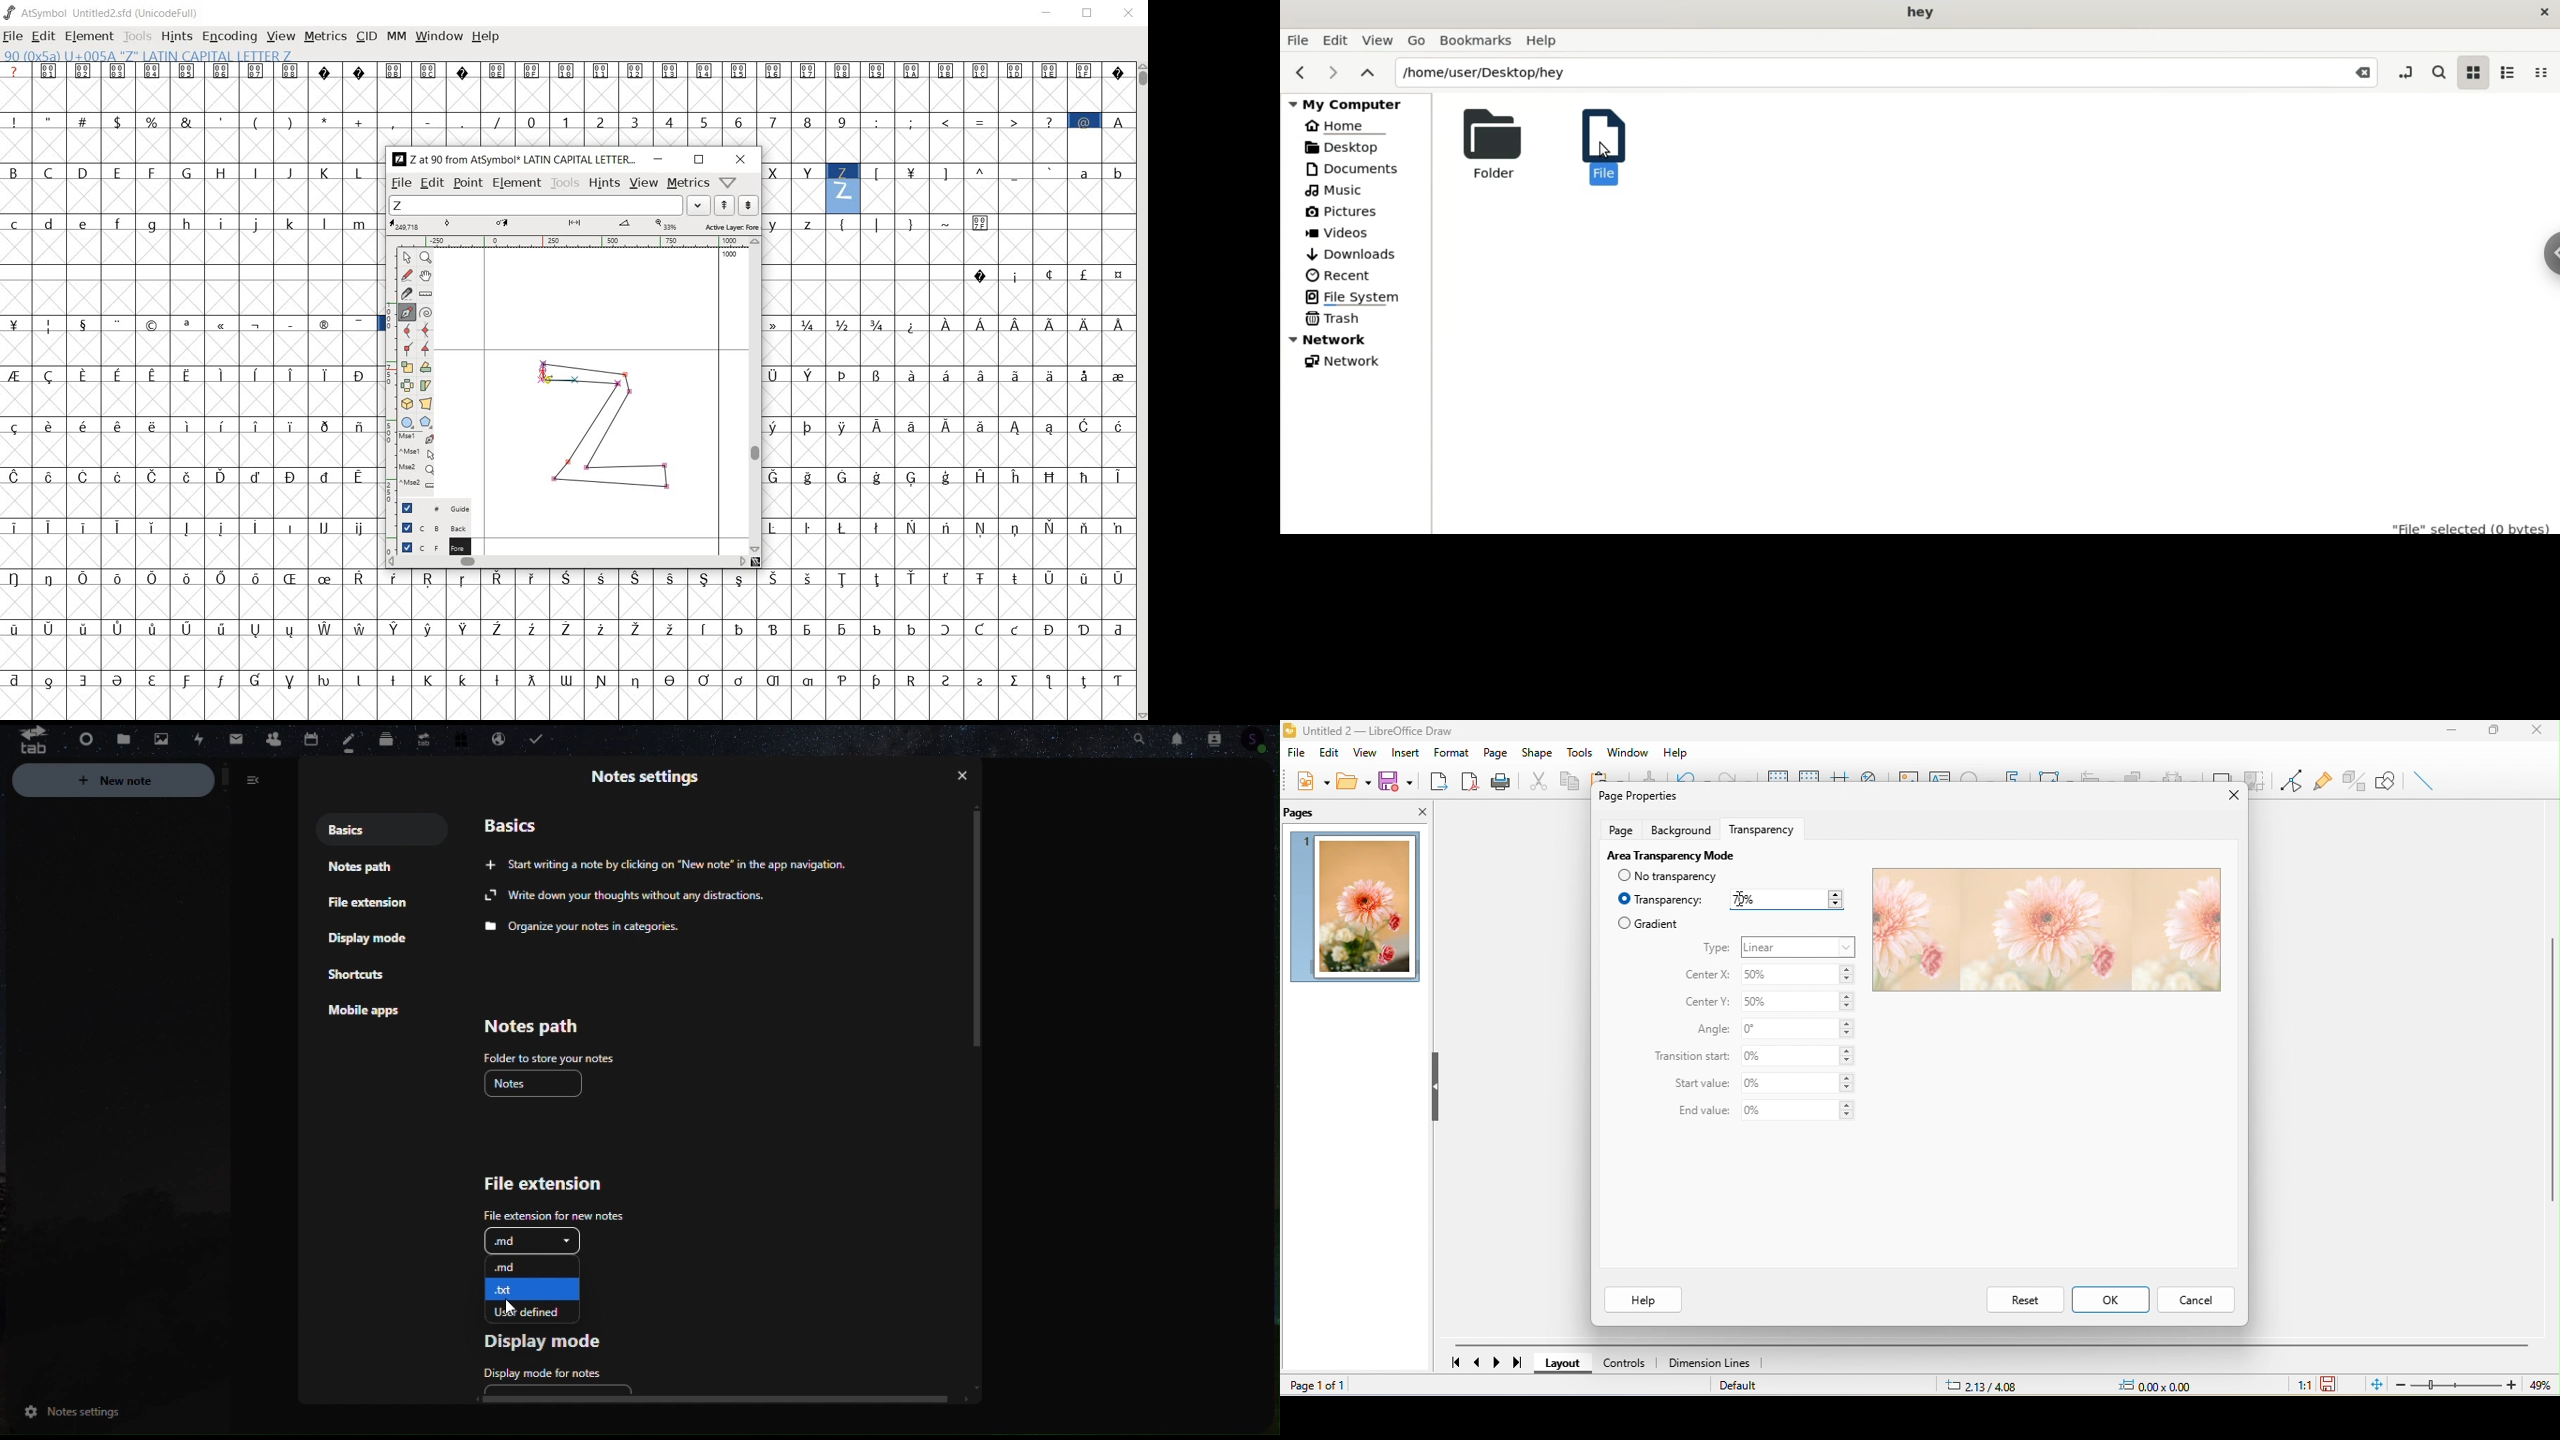 This screenshot has height=1456, width=2576. What do you see at coordinates (2552, 1068) in the screenshot?
I see `vertical scroll bar` at bounding box center [2552, 1068].